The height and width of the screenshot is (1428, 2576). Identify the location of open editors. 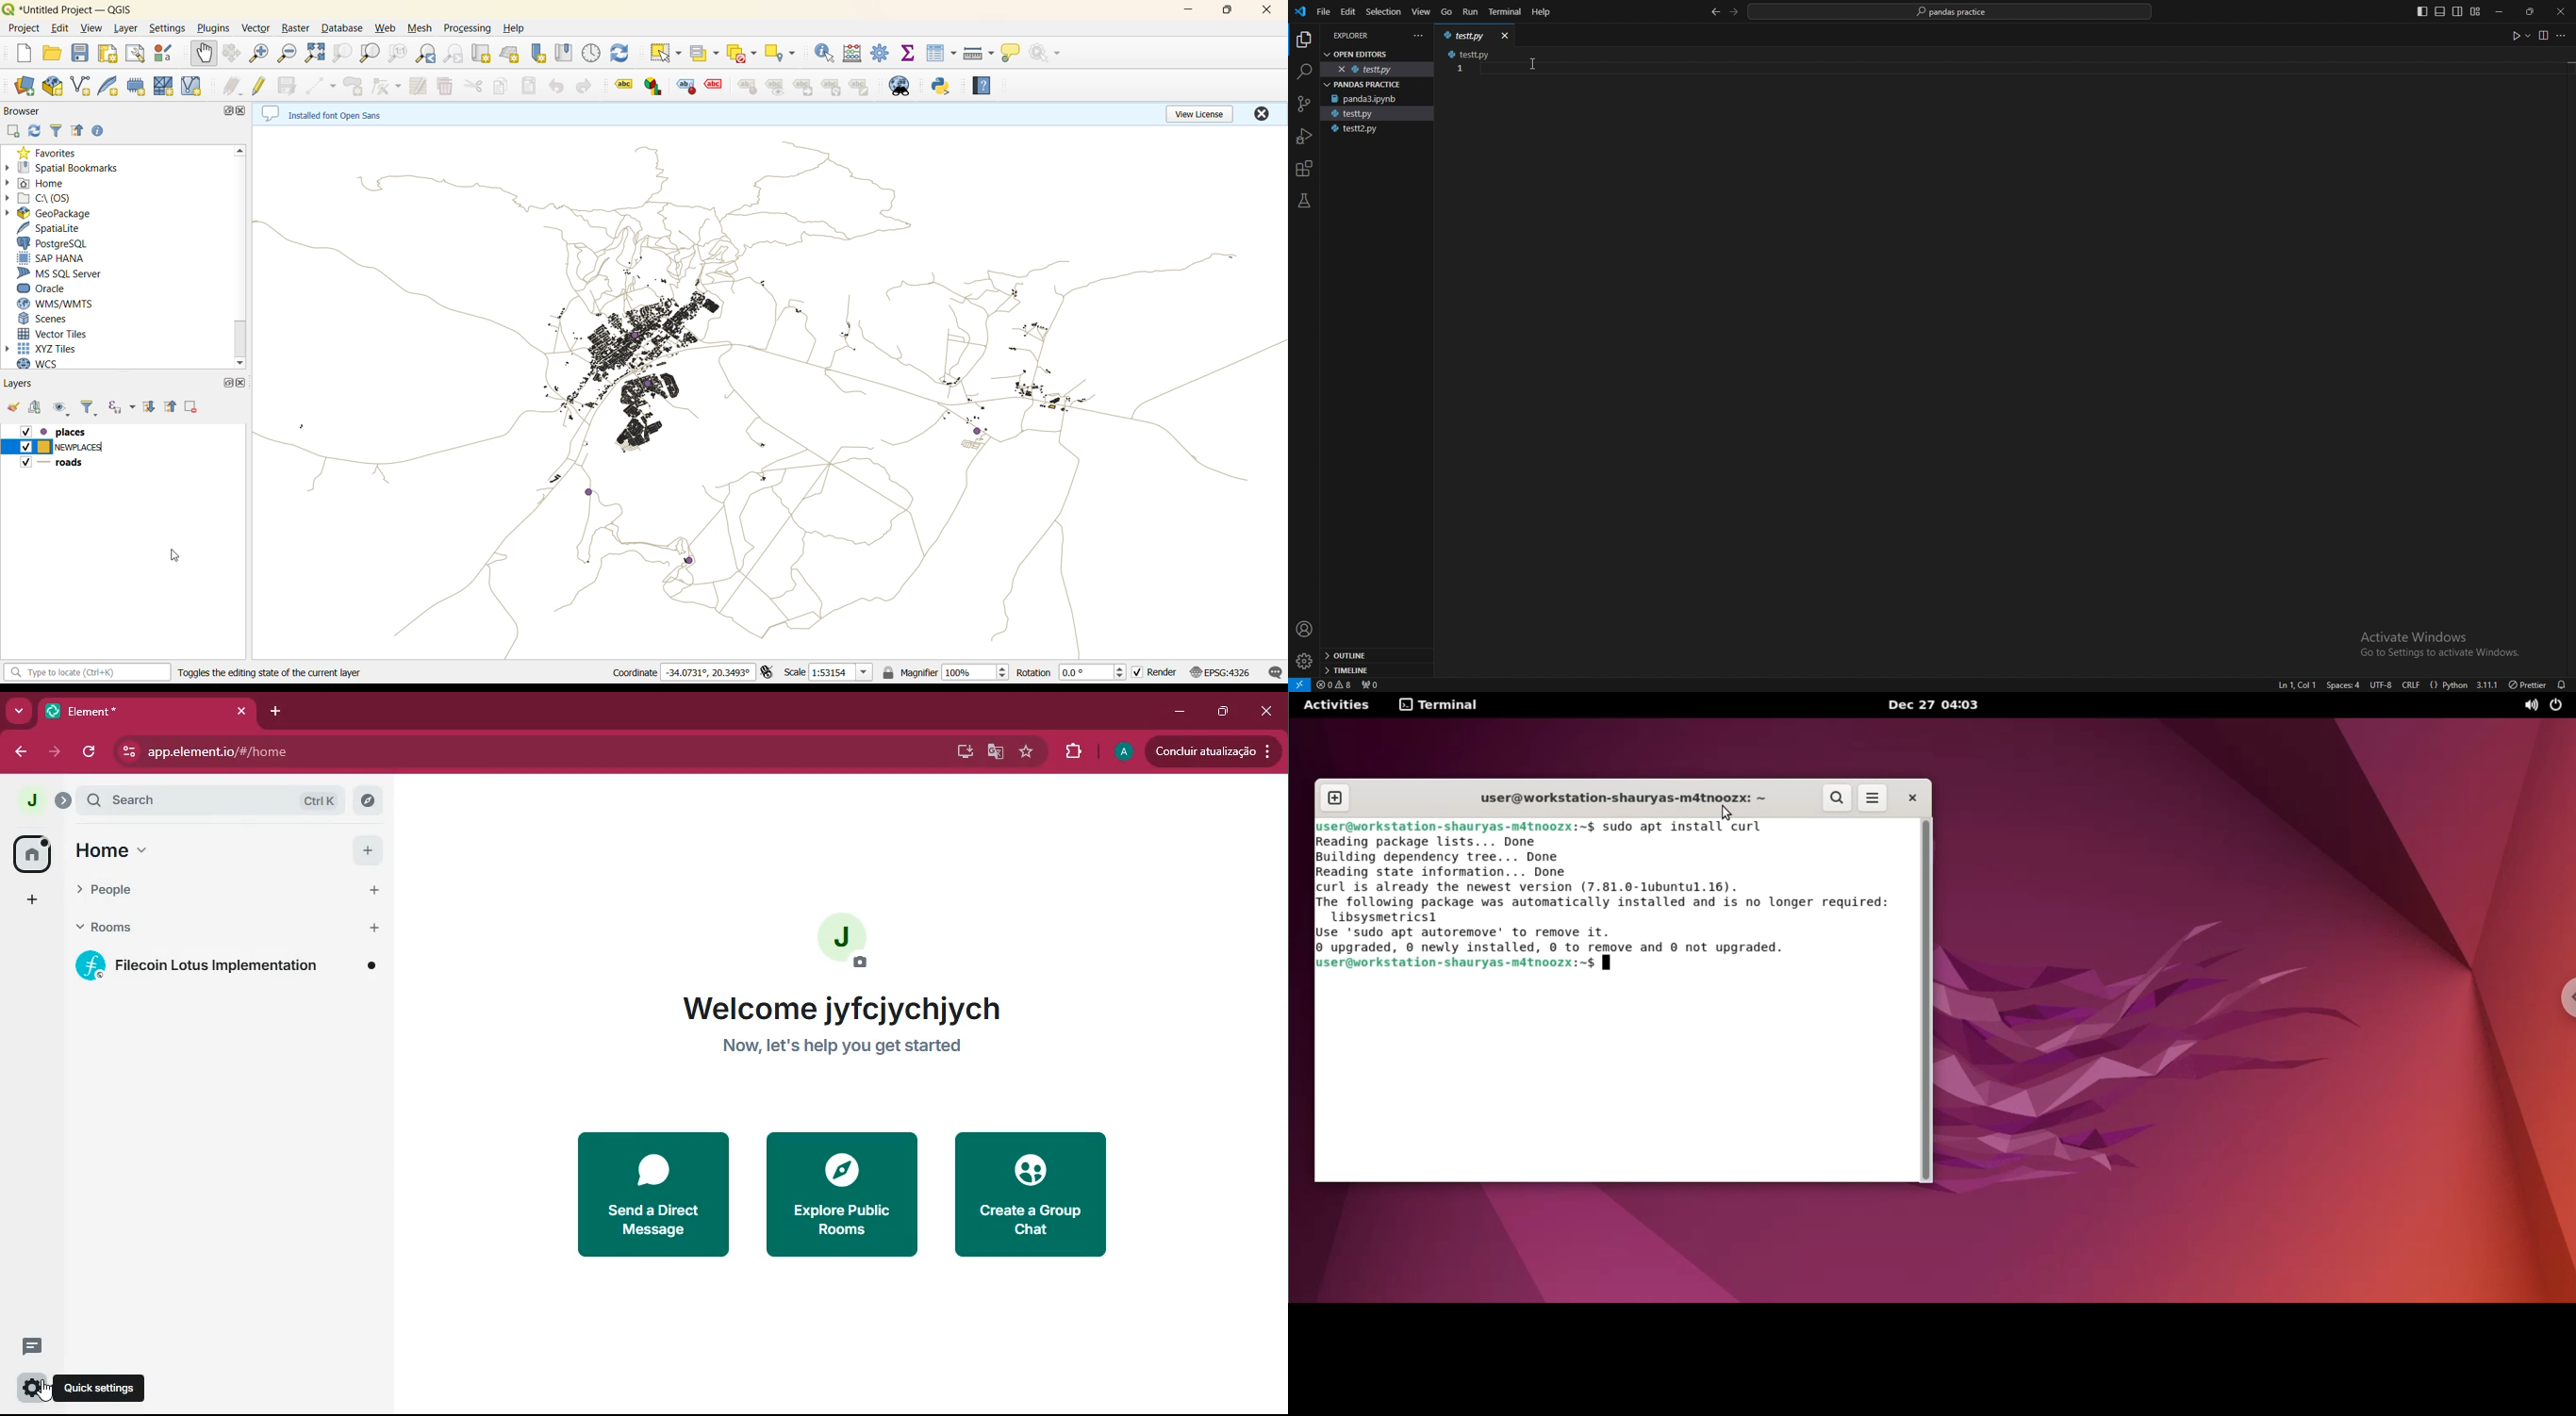
(1373, 53).